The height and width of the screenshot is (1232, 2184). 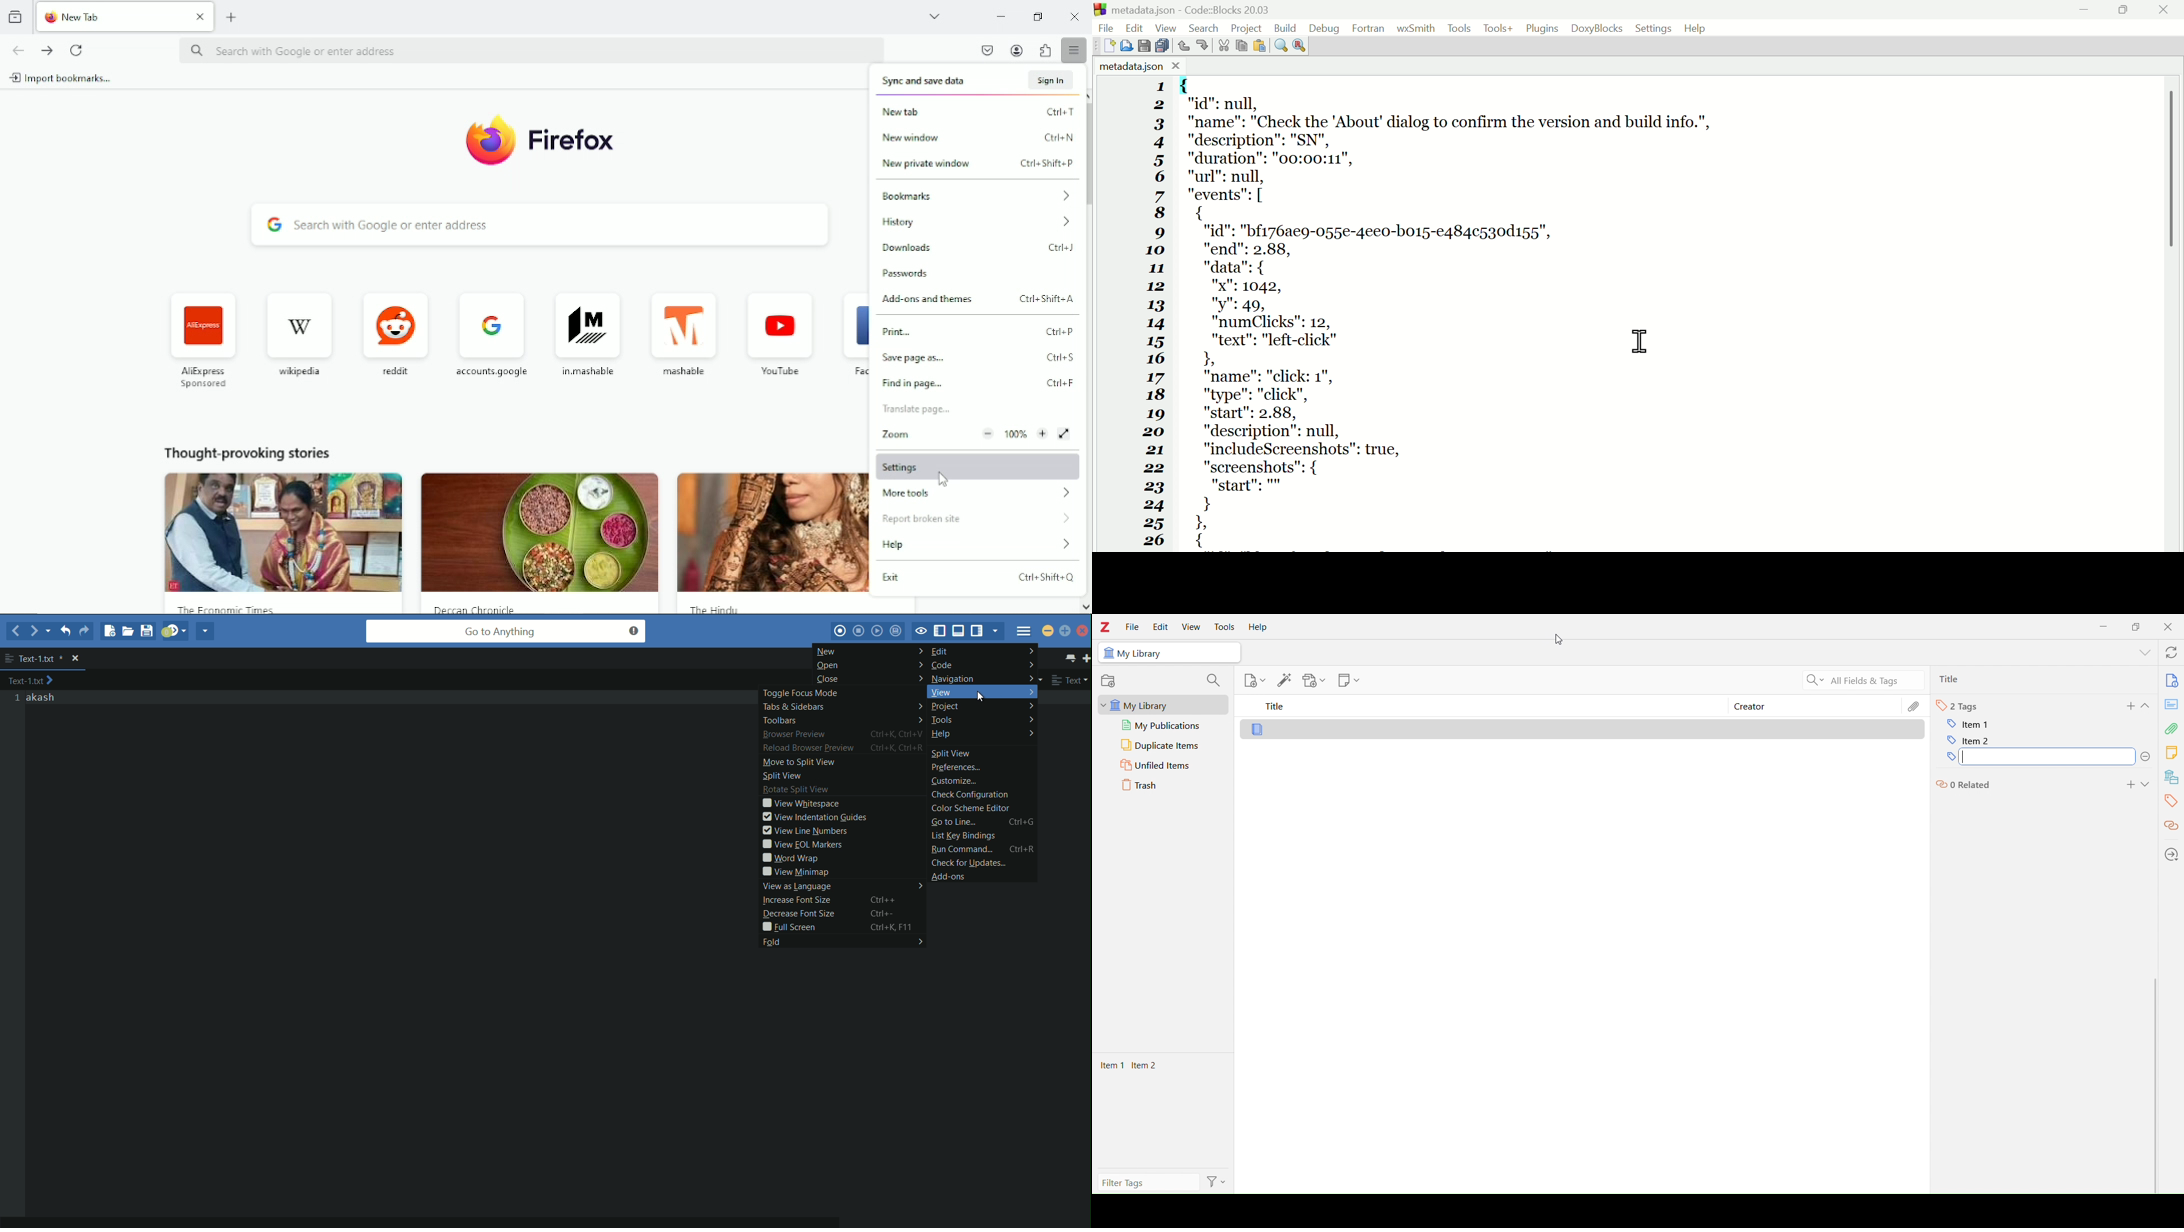 What do you see at coordinates (281, 534) in the screenshot?
I see `the economic times image` at bounding box center [281, 534].